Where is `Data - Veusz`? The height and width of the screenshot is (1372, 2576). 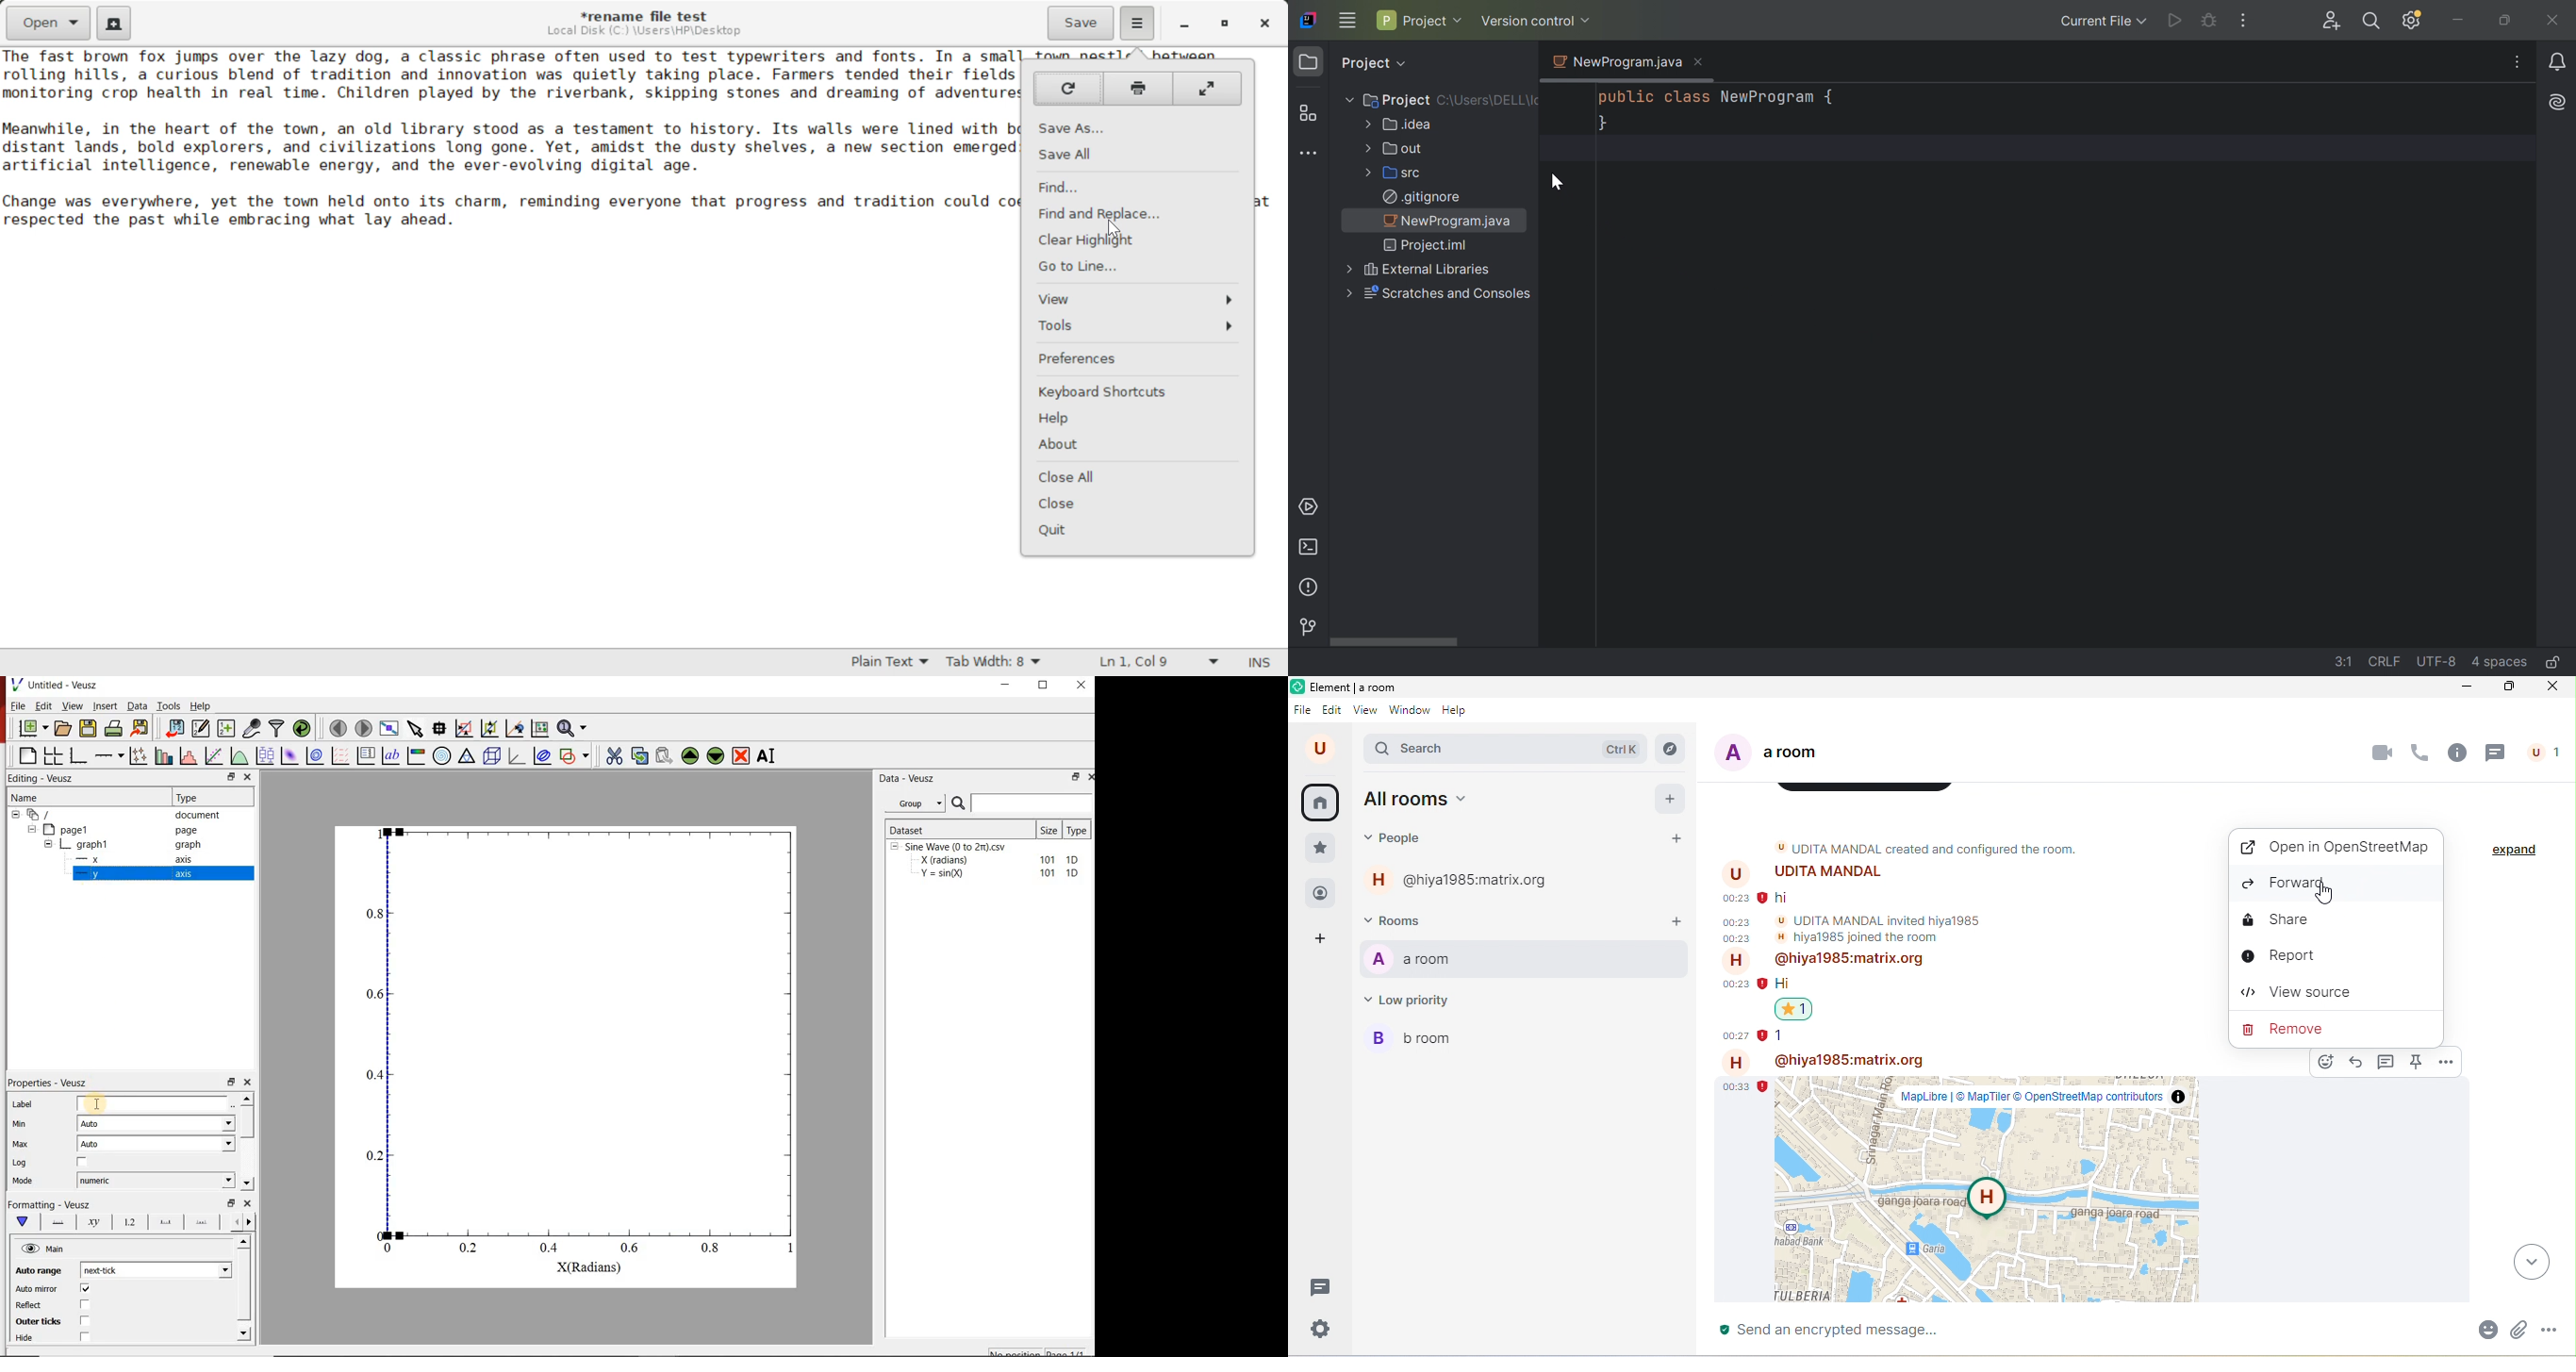 Data - Veusz is located at coordinates (910, 779).